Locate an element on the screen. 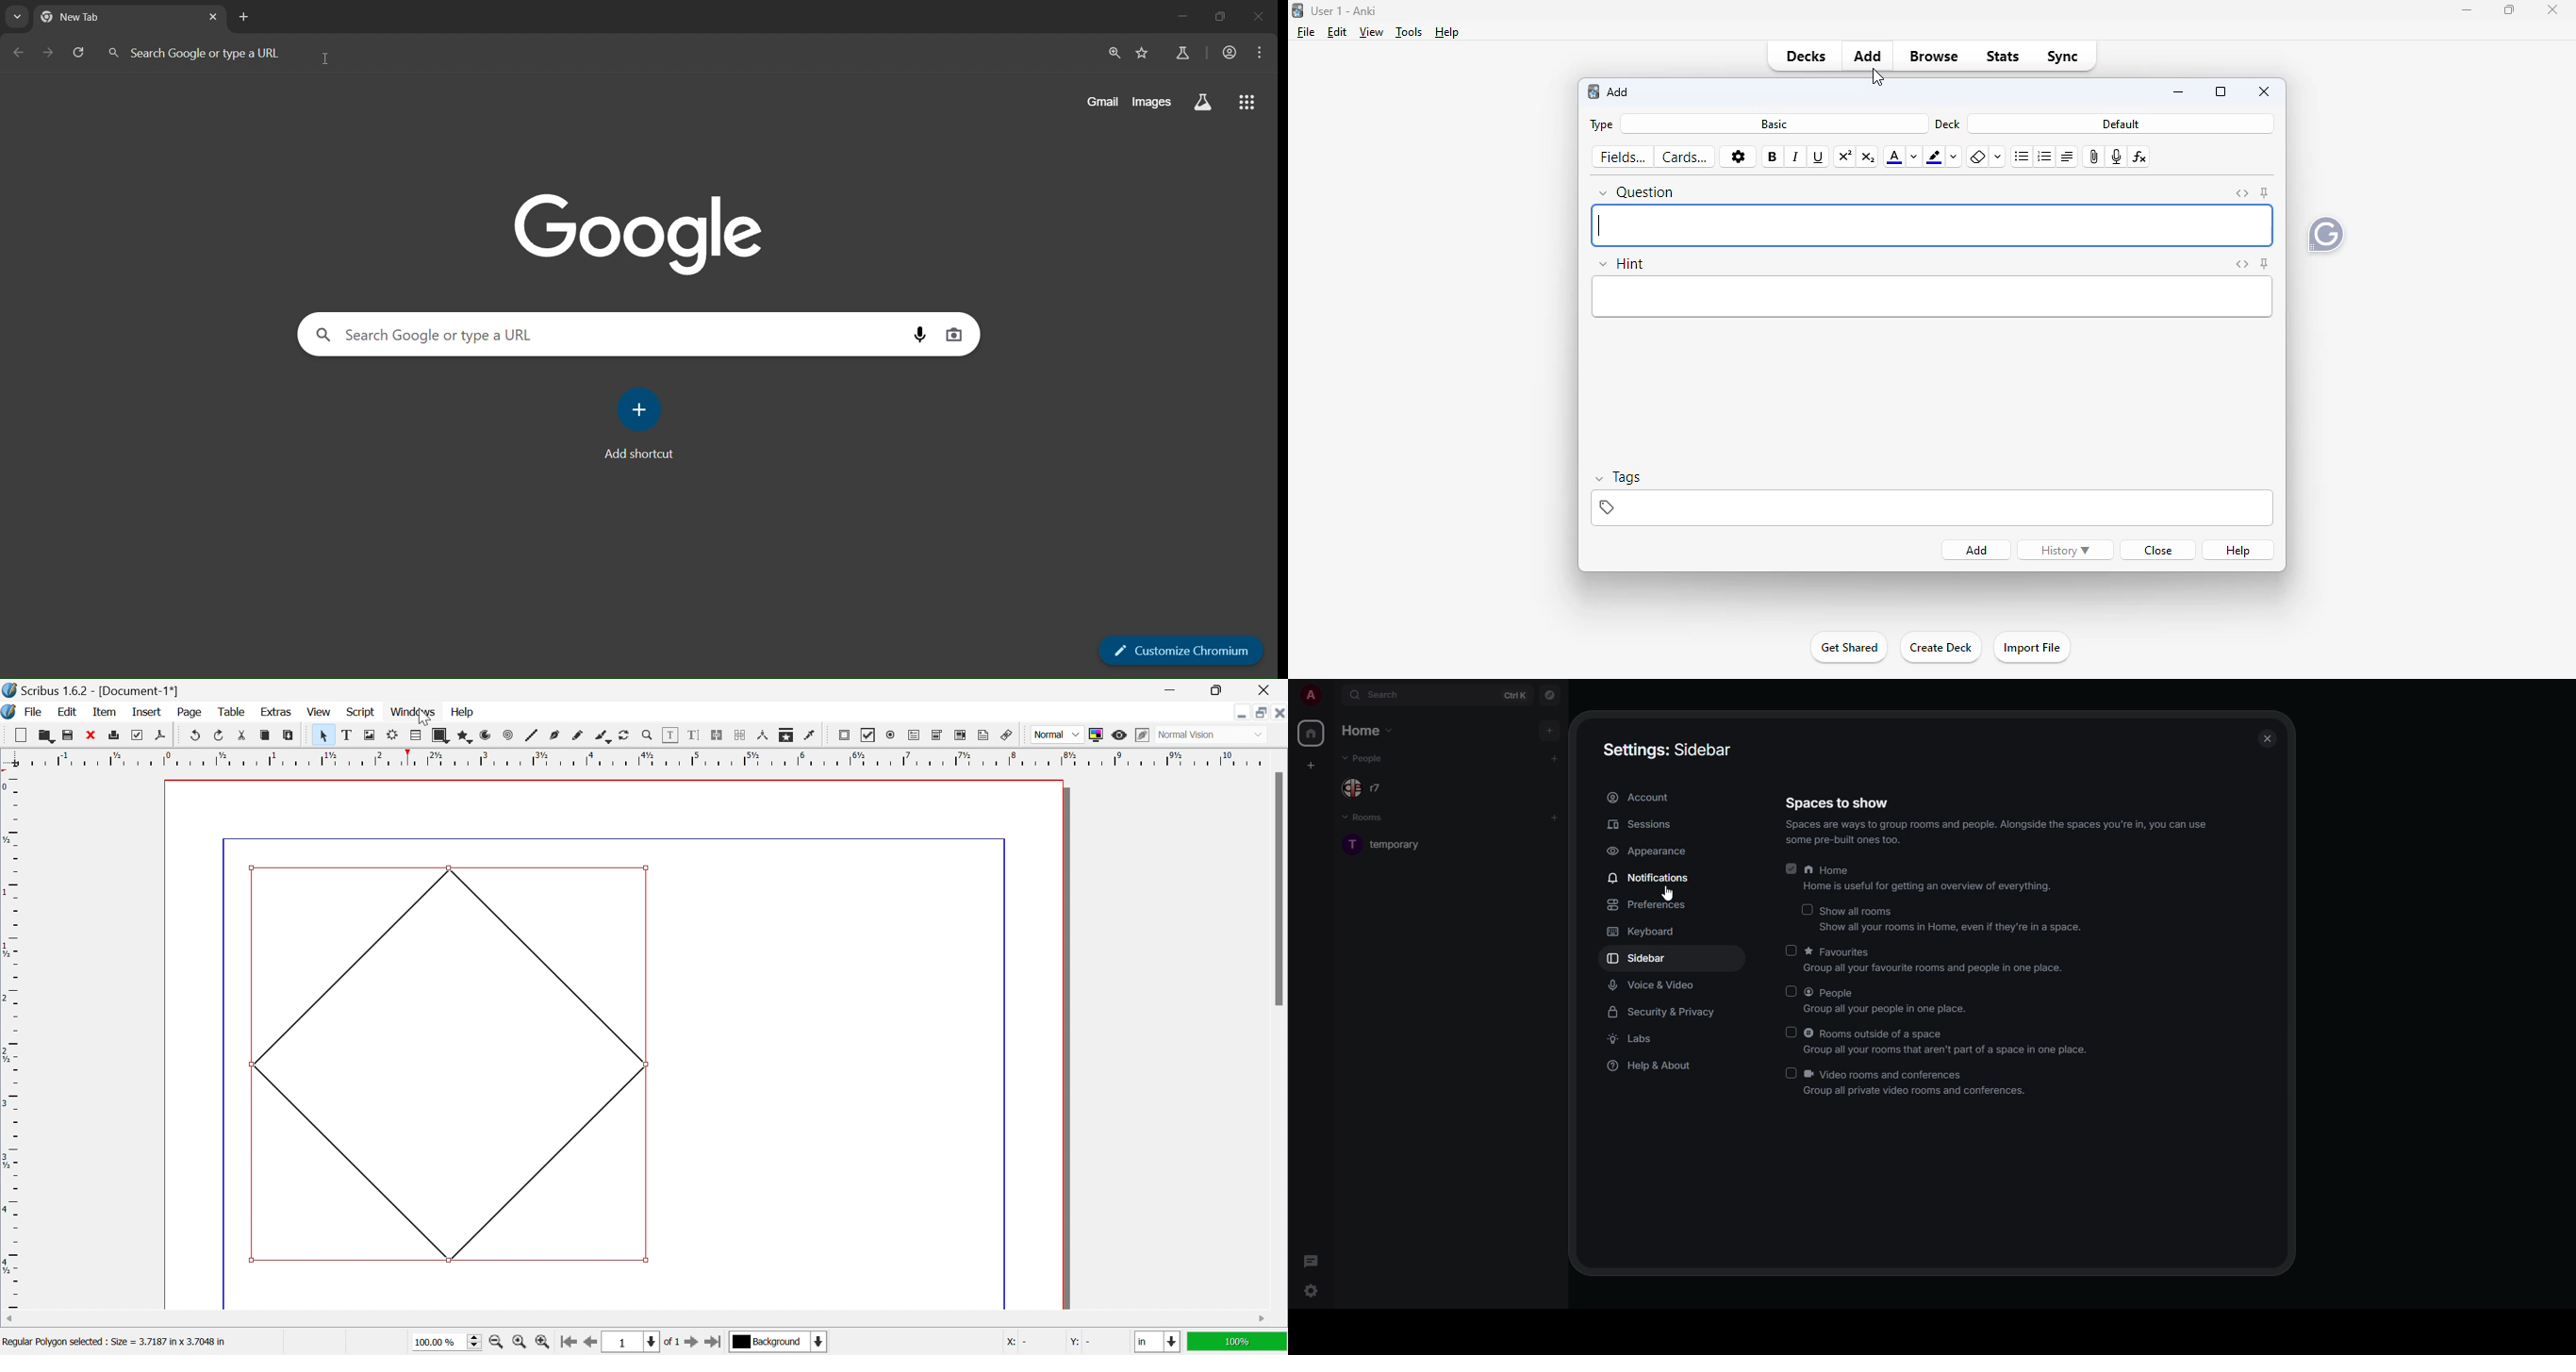  Zoom to 100% is located at coordinates (521, 1344).